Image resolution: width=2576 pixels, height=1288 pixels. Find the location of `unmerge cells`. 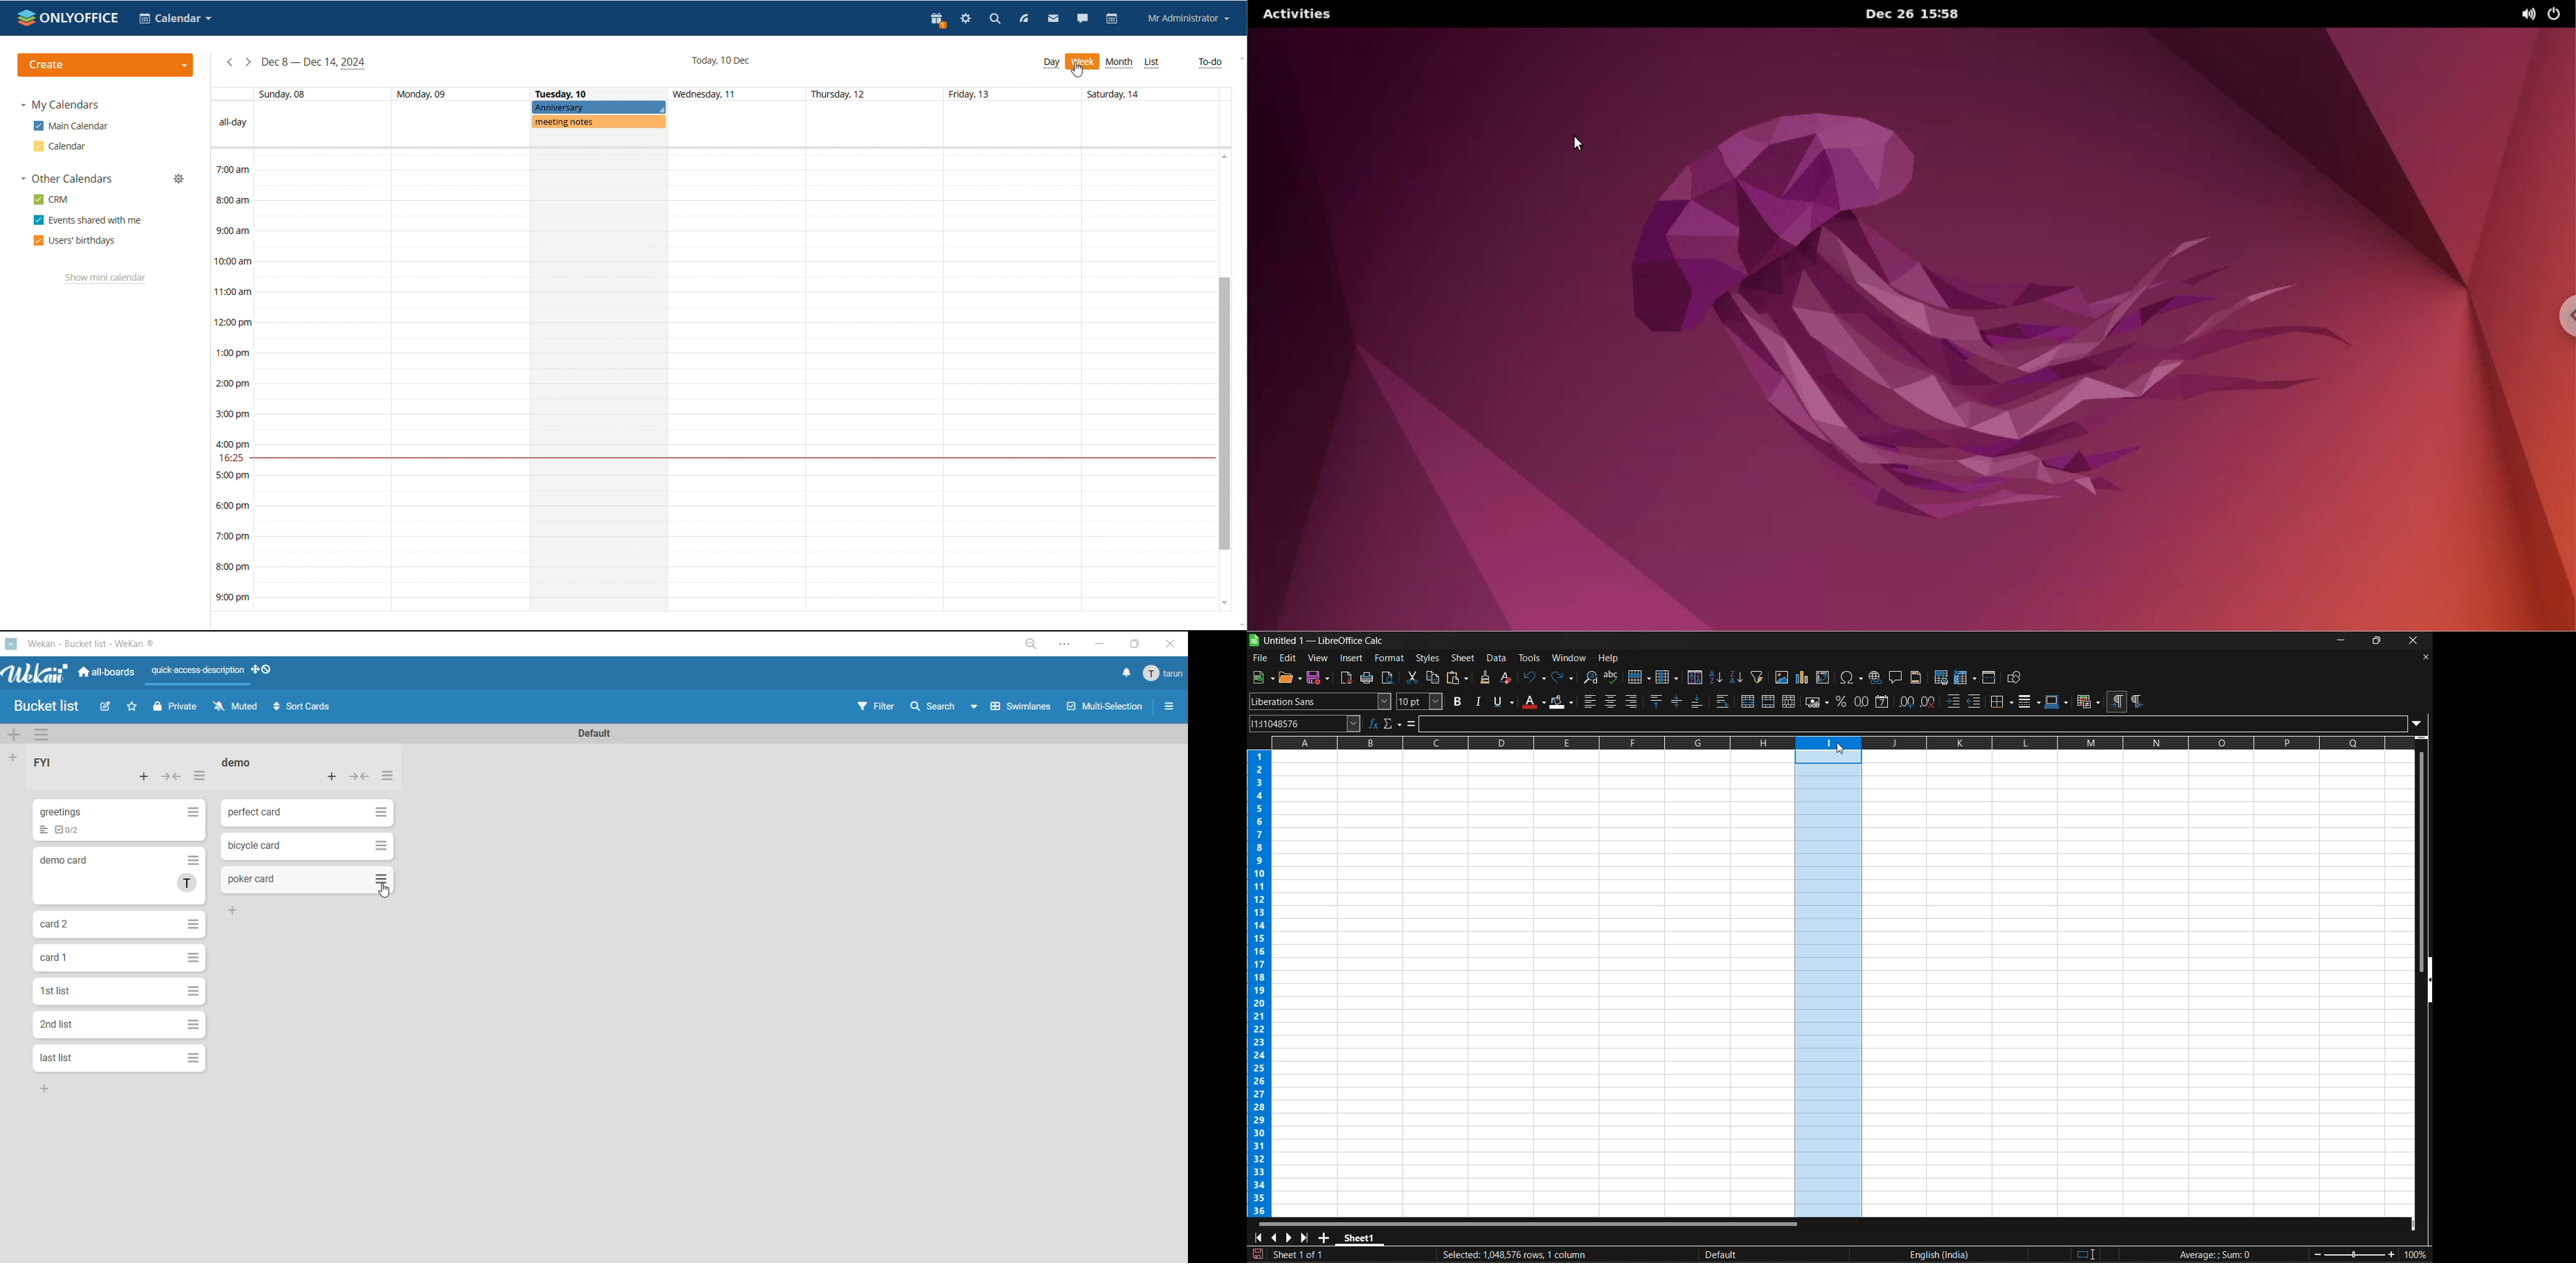

unmerge cells is located at coordinates (1789, 702).